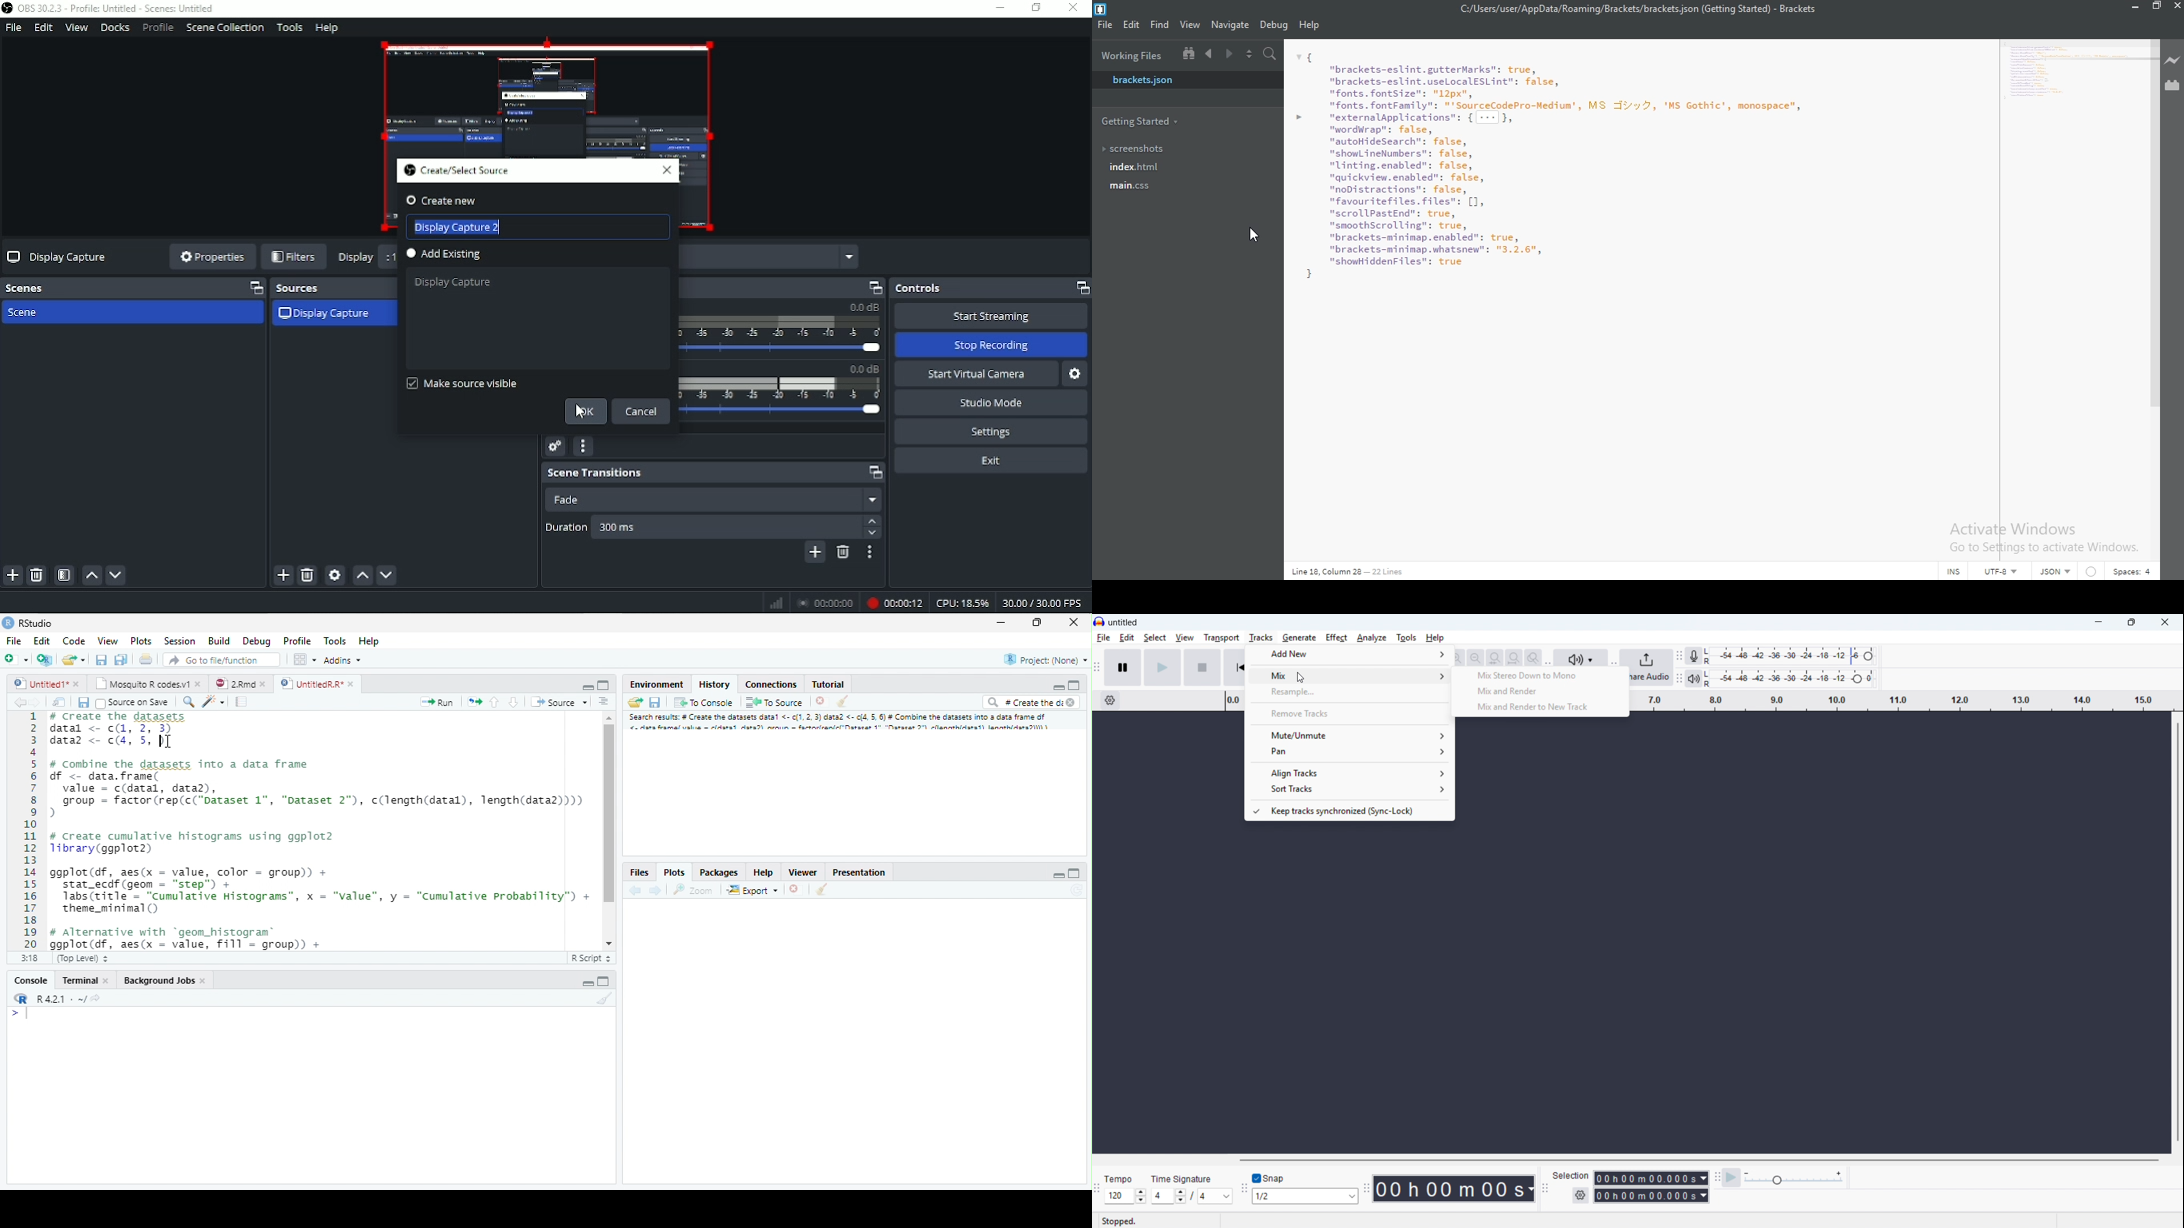 The width and height of the screenshot is (2184, 1232). Describe the element at coordinates (1047, 660) in the screenshot. I see `Project (None)` at that location.